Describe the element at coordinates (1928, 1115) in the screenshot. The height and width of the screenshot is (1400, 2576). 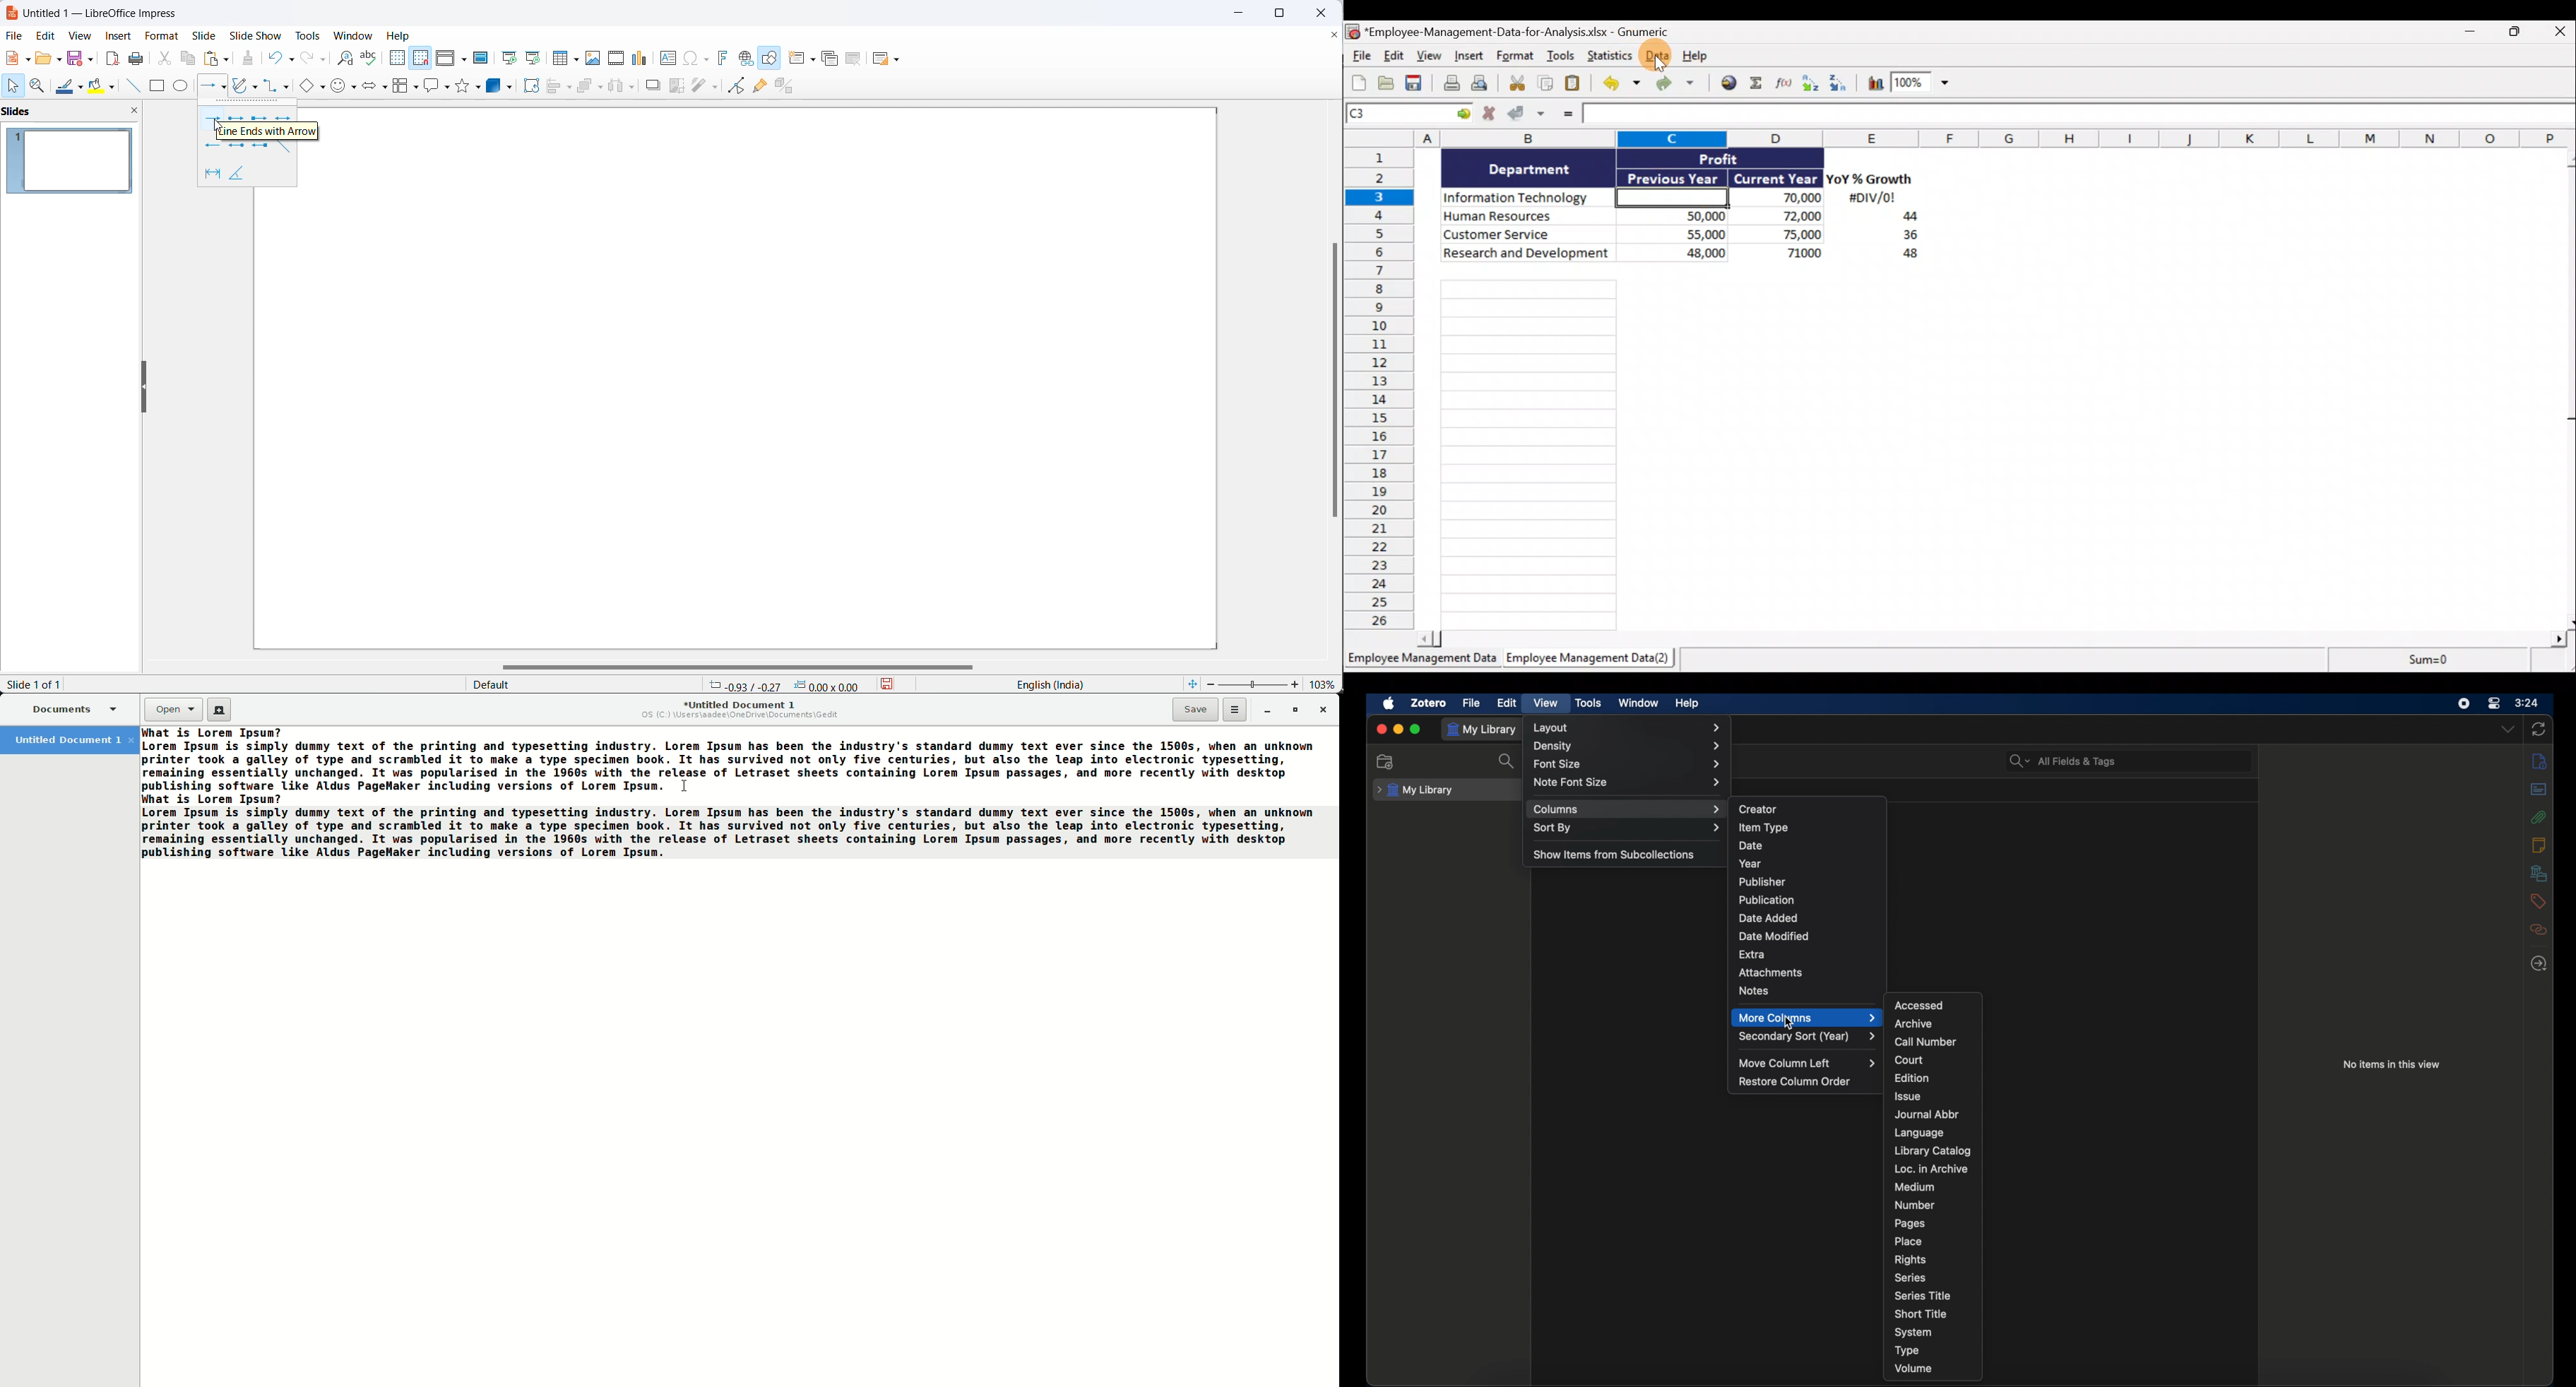
I see `journal abbr` at that location.